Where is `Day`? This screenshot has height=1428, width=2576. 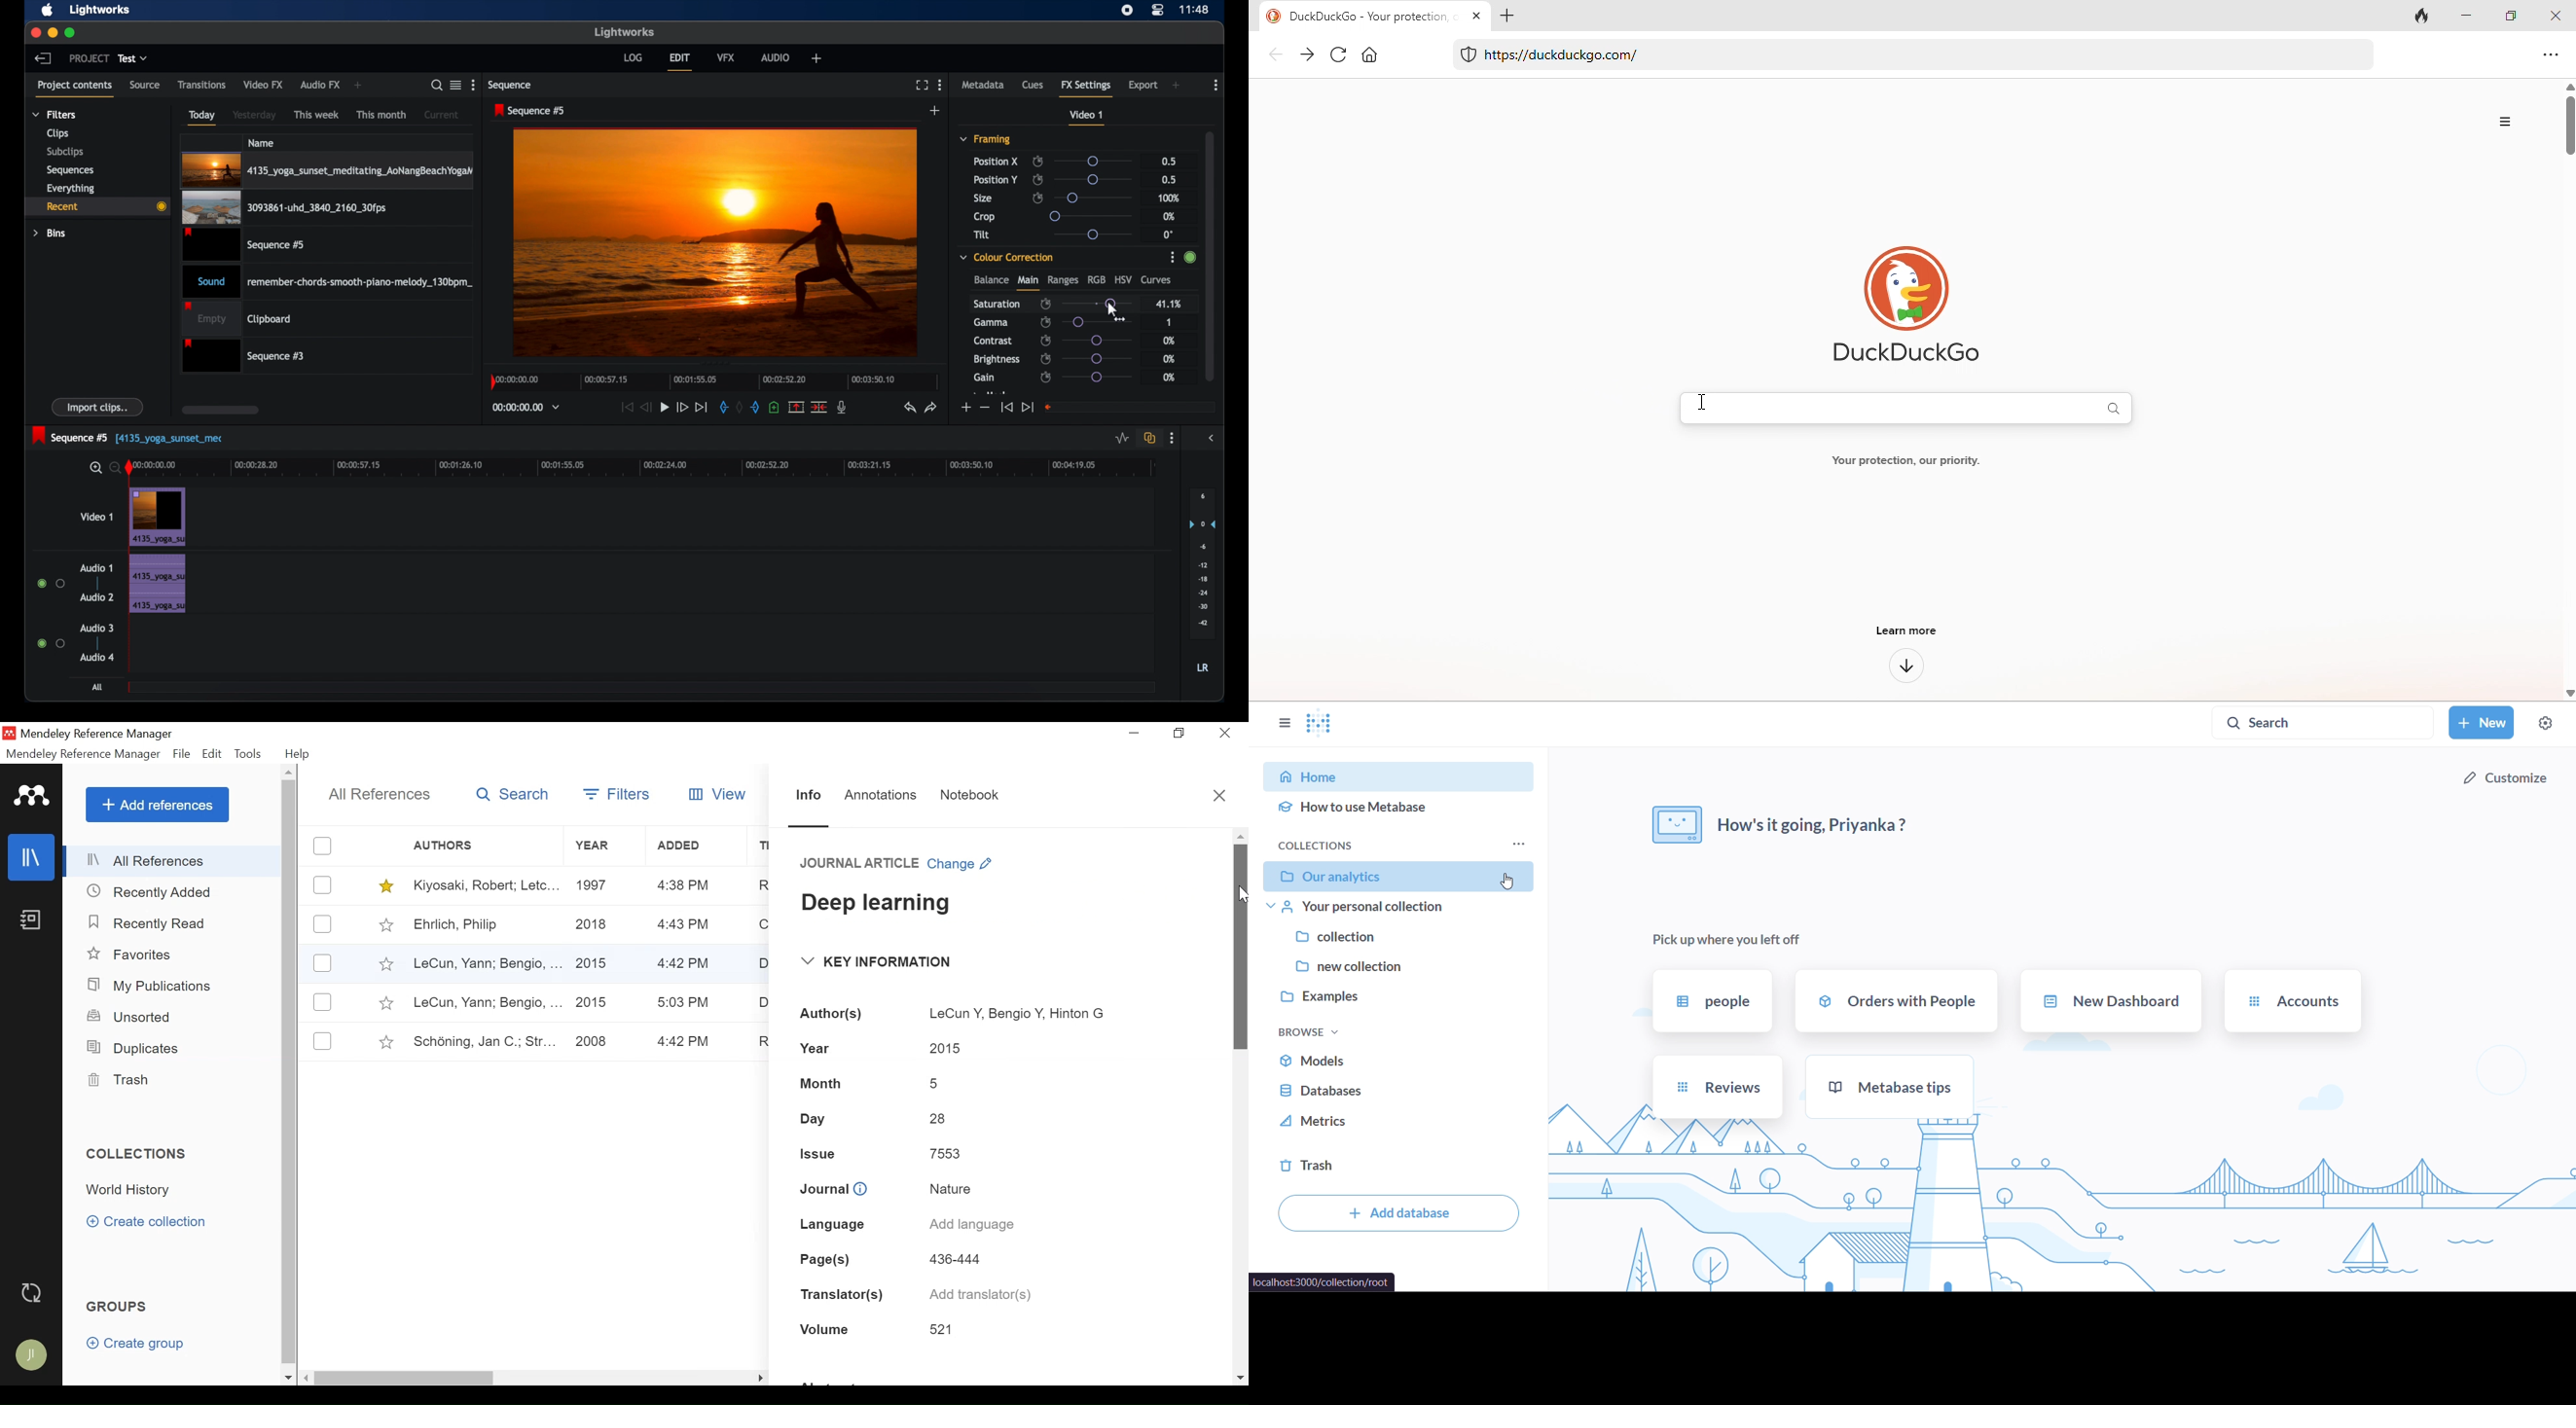
Day is located at coordinates (816, 1117).